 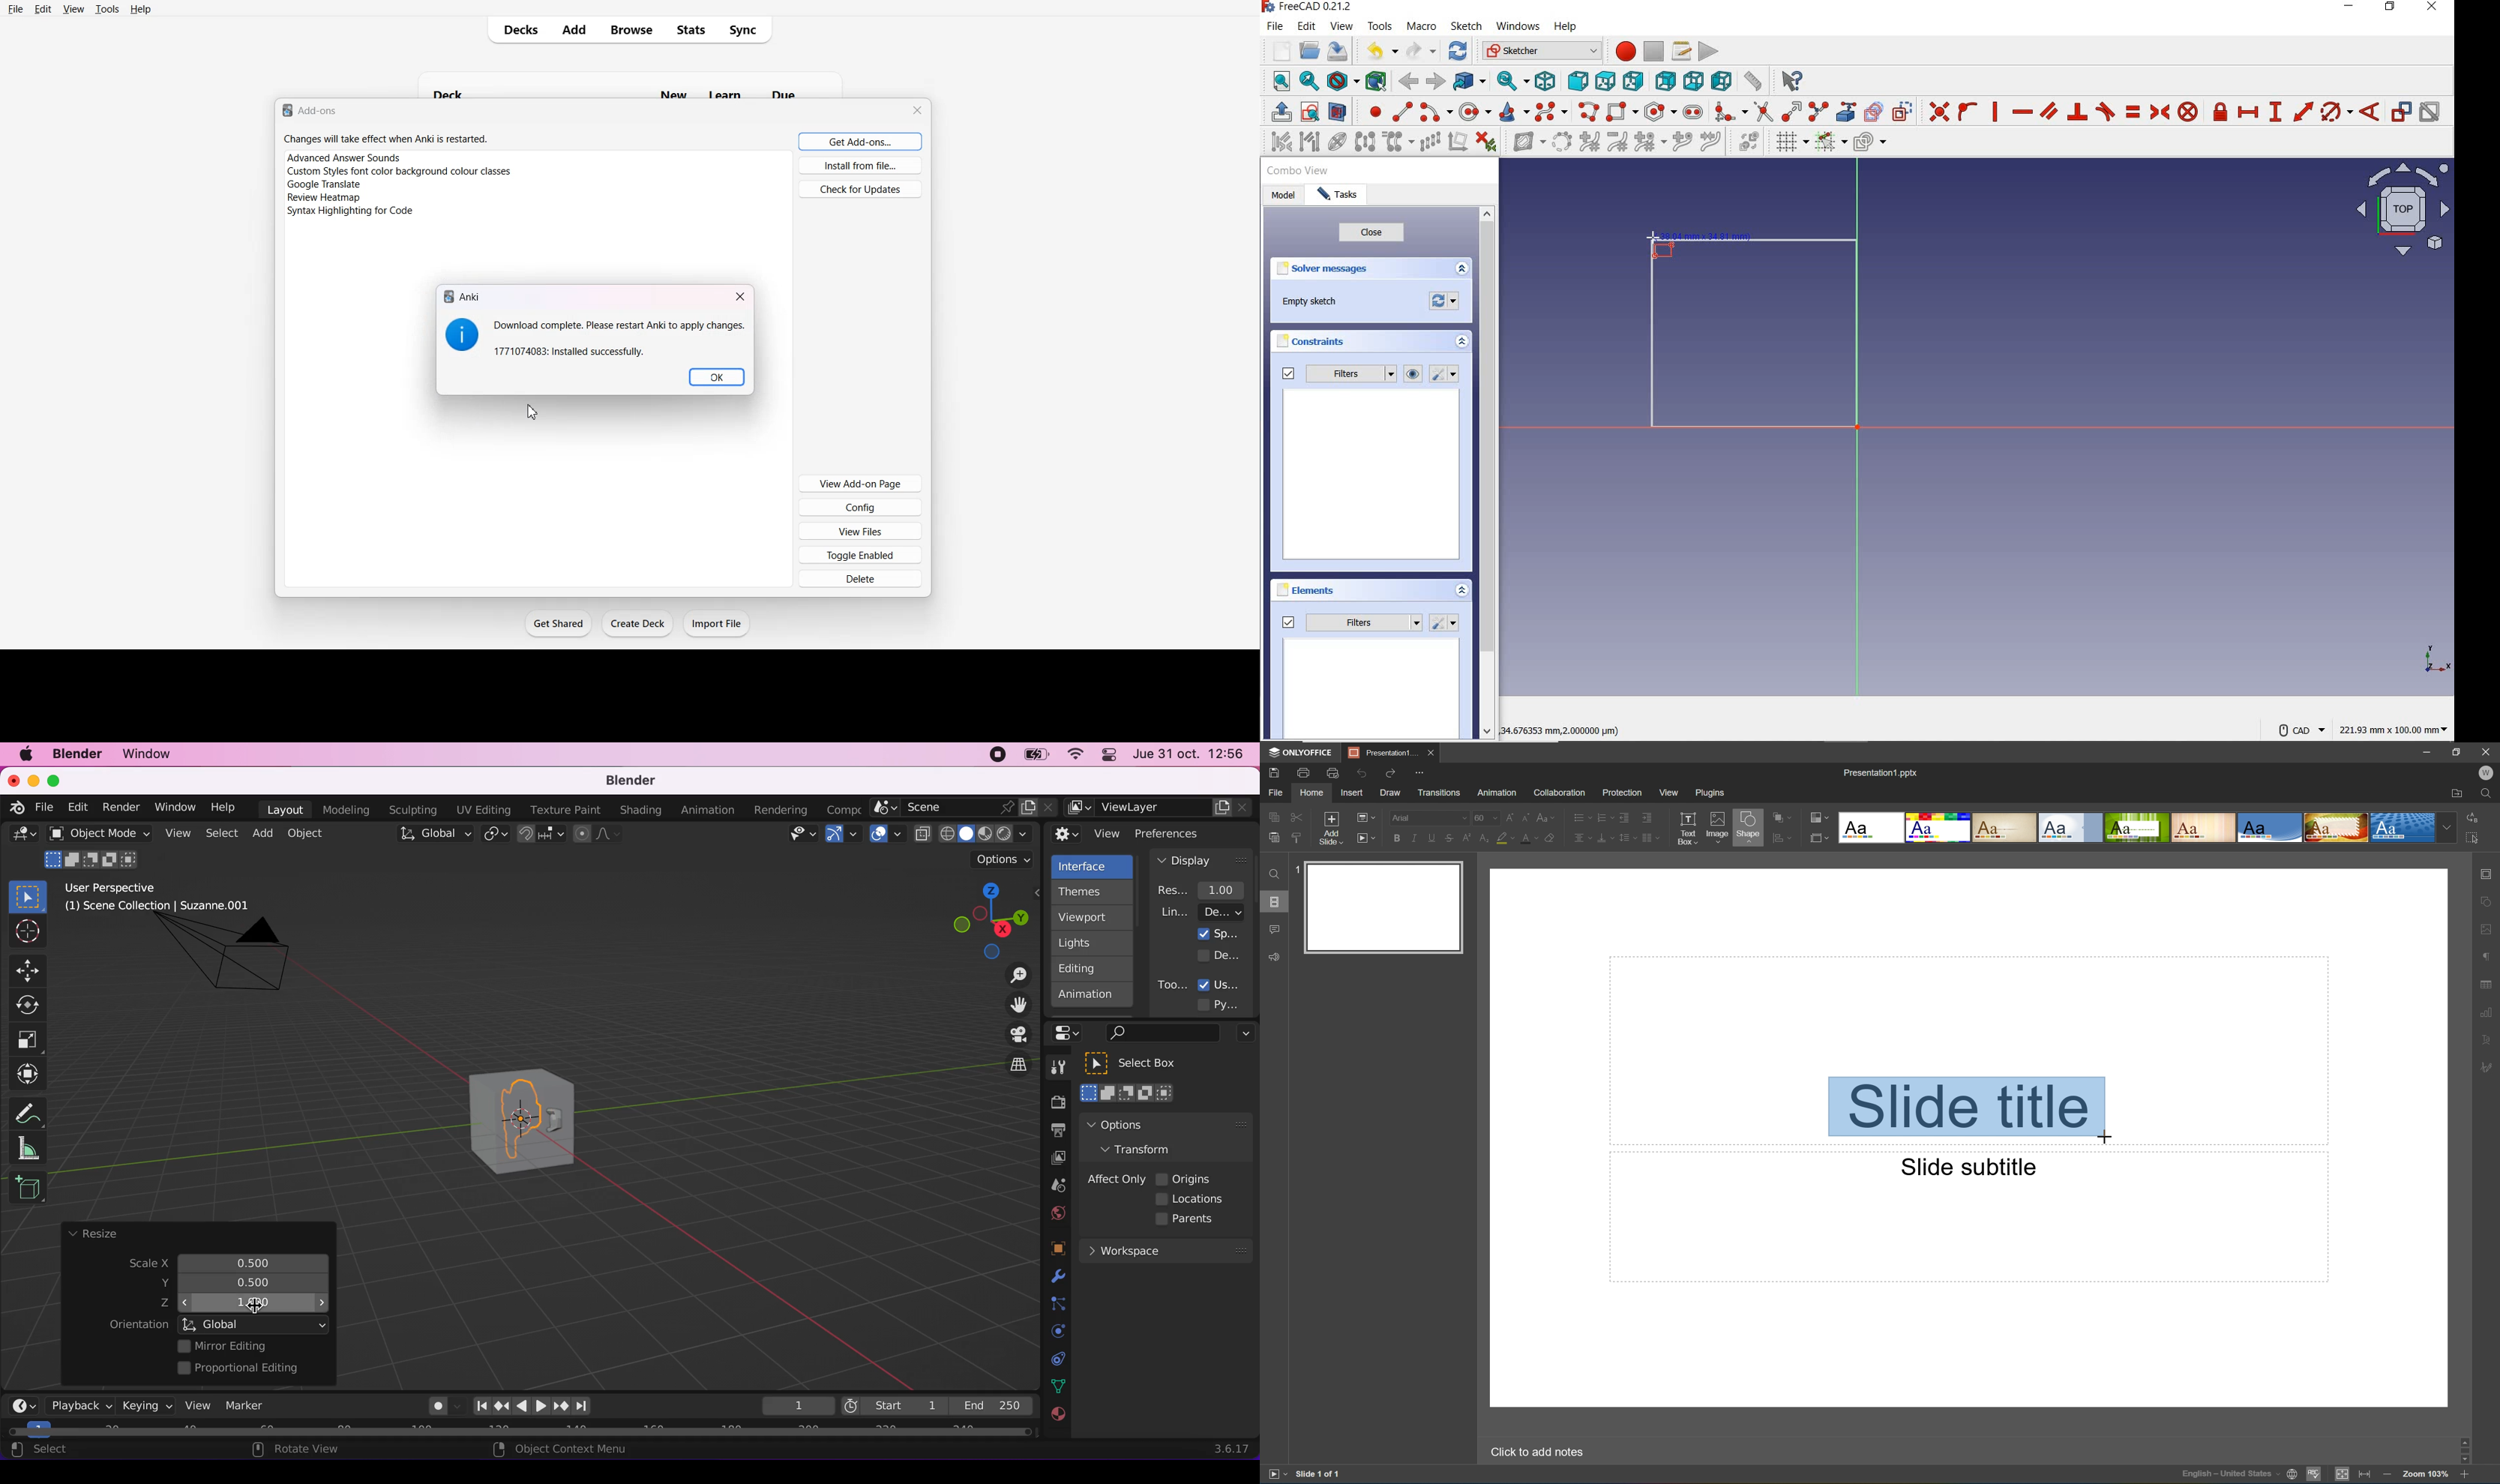 What do you see at coordinates (2312, 1477) in the screenshot?
I see `Spell checking` at bounding box center [2312, 1477].